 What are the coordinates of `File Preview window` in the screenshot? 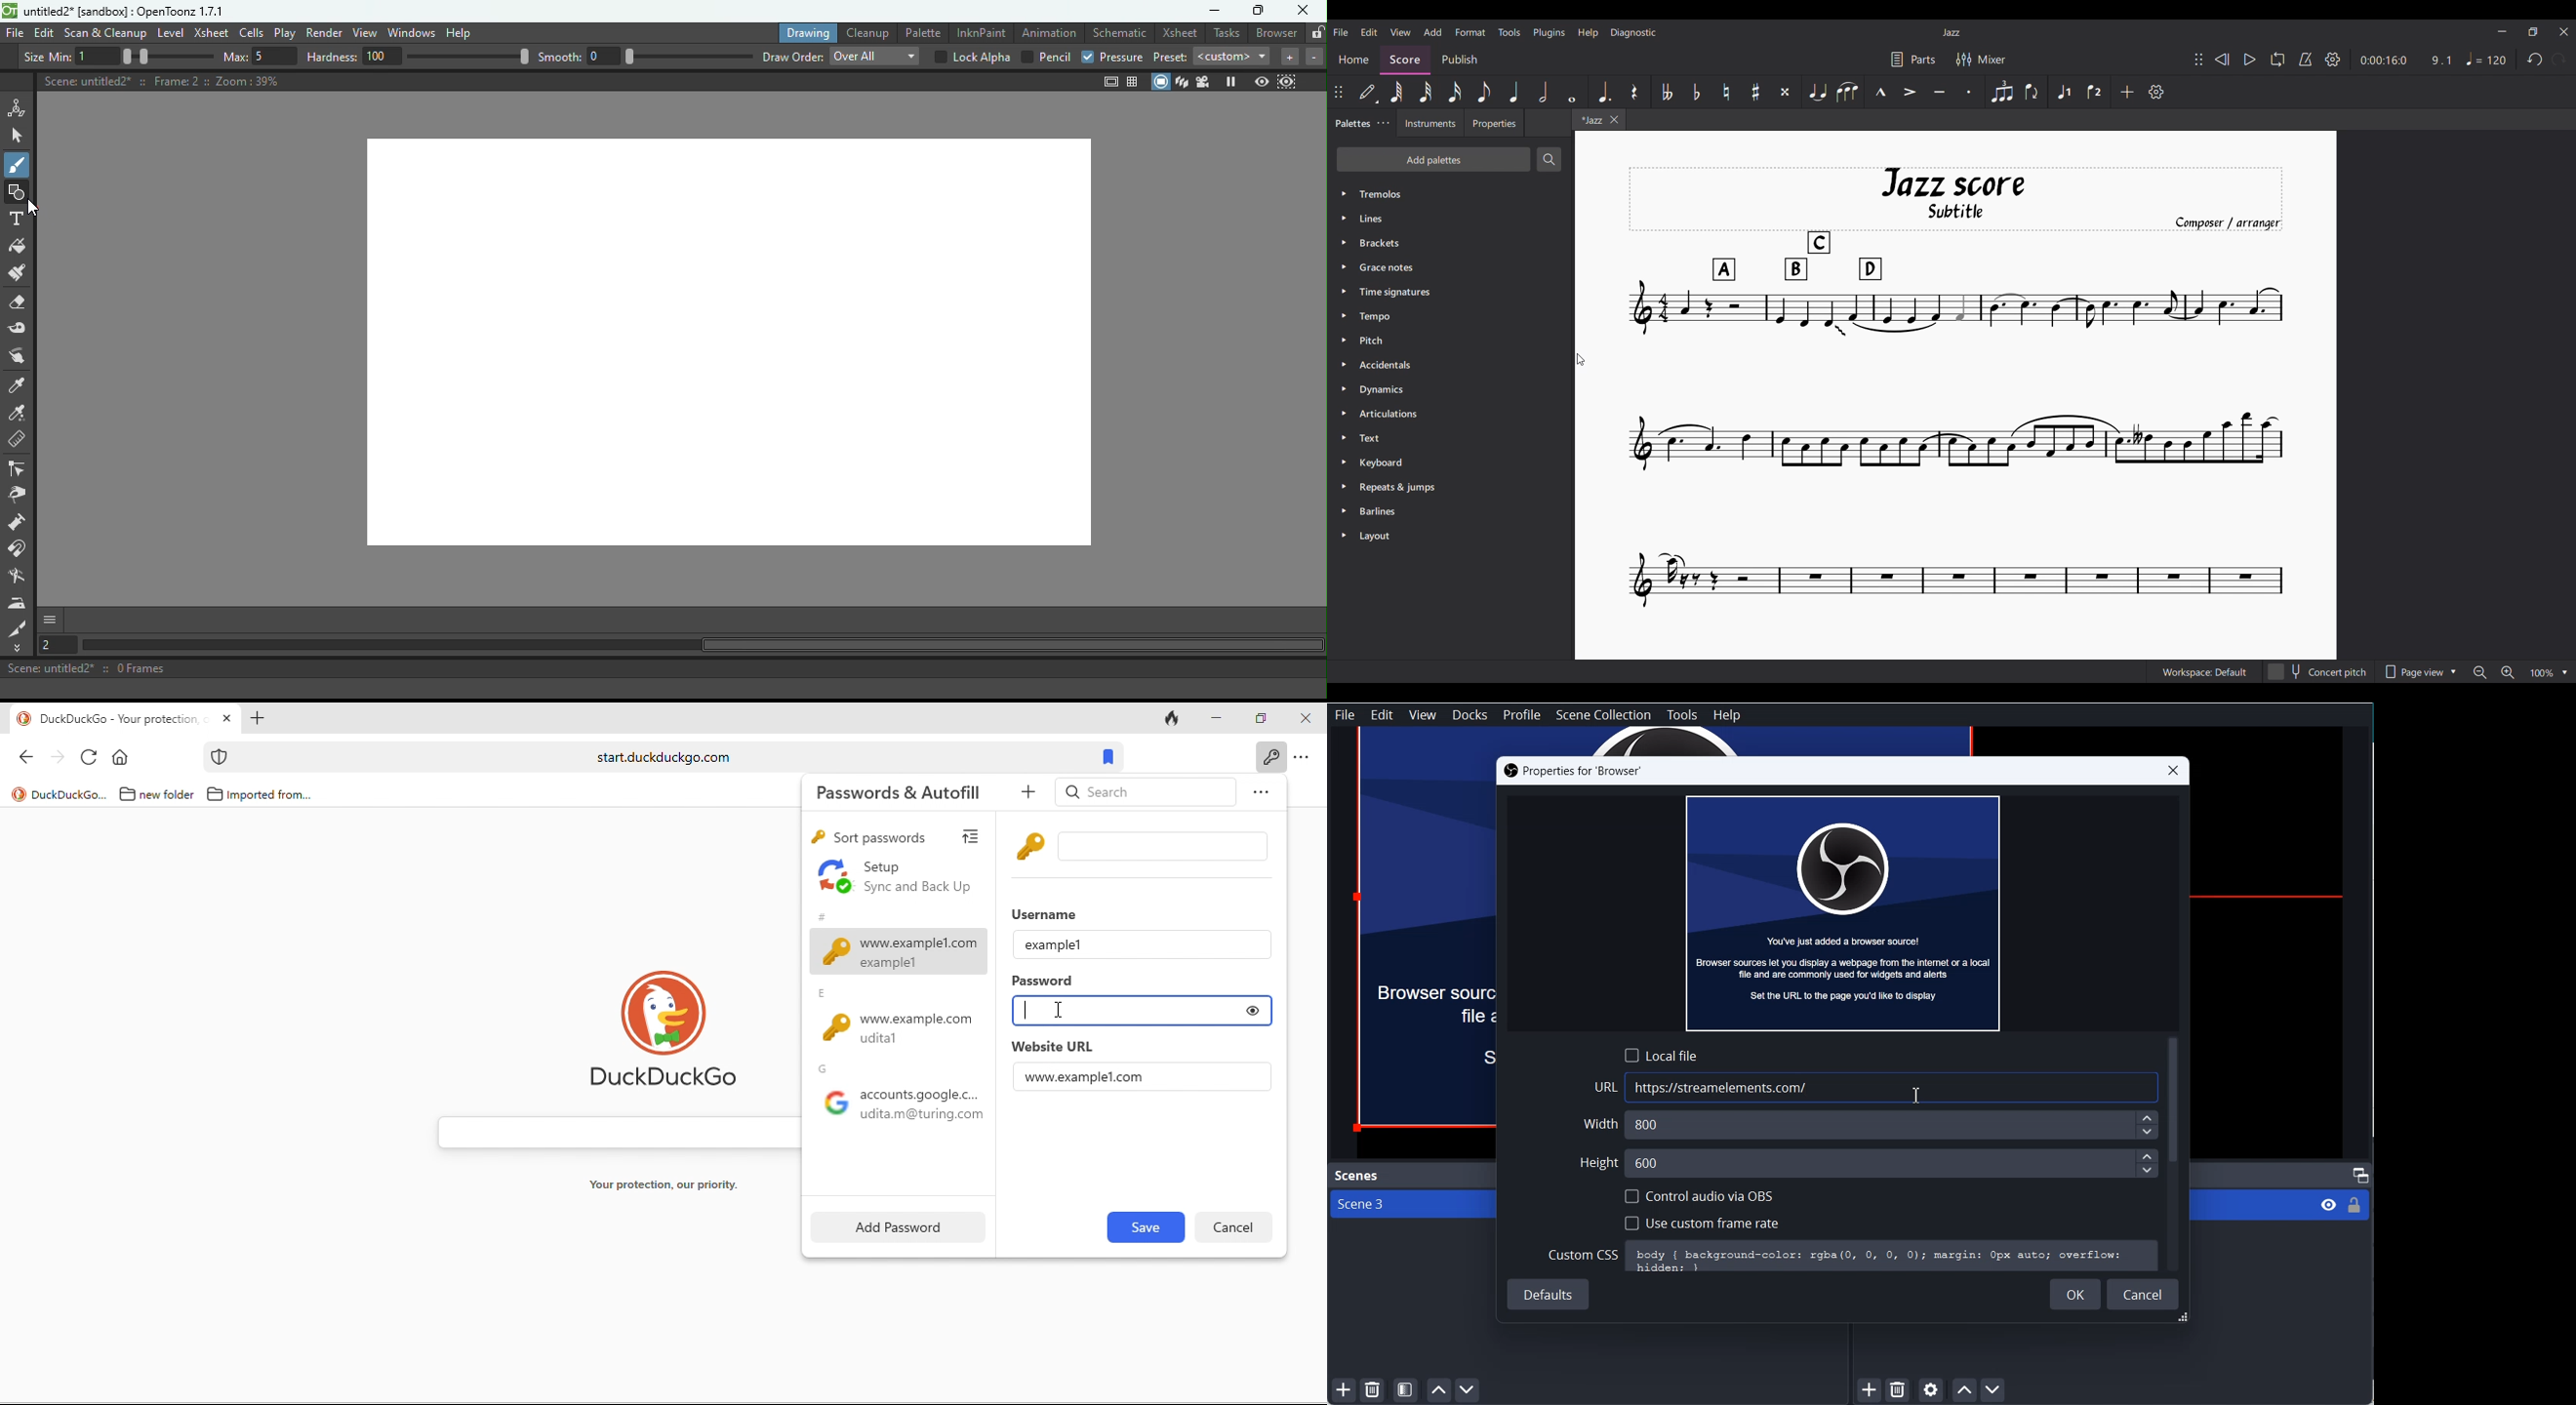 It's located at (1843, 912).